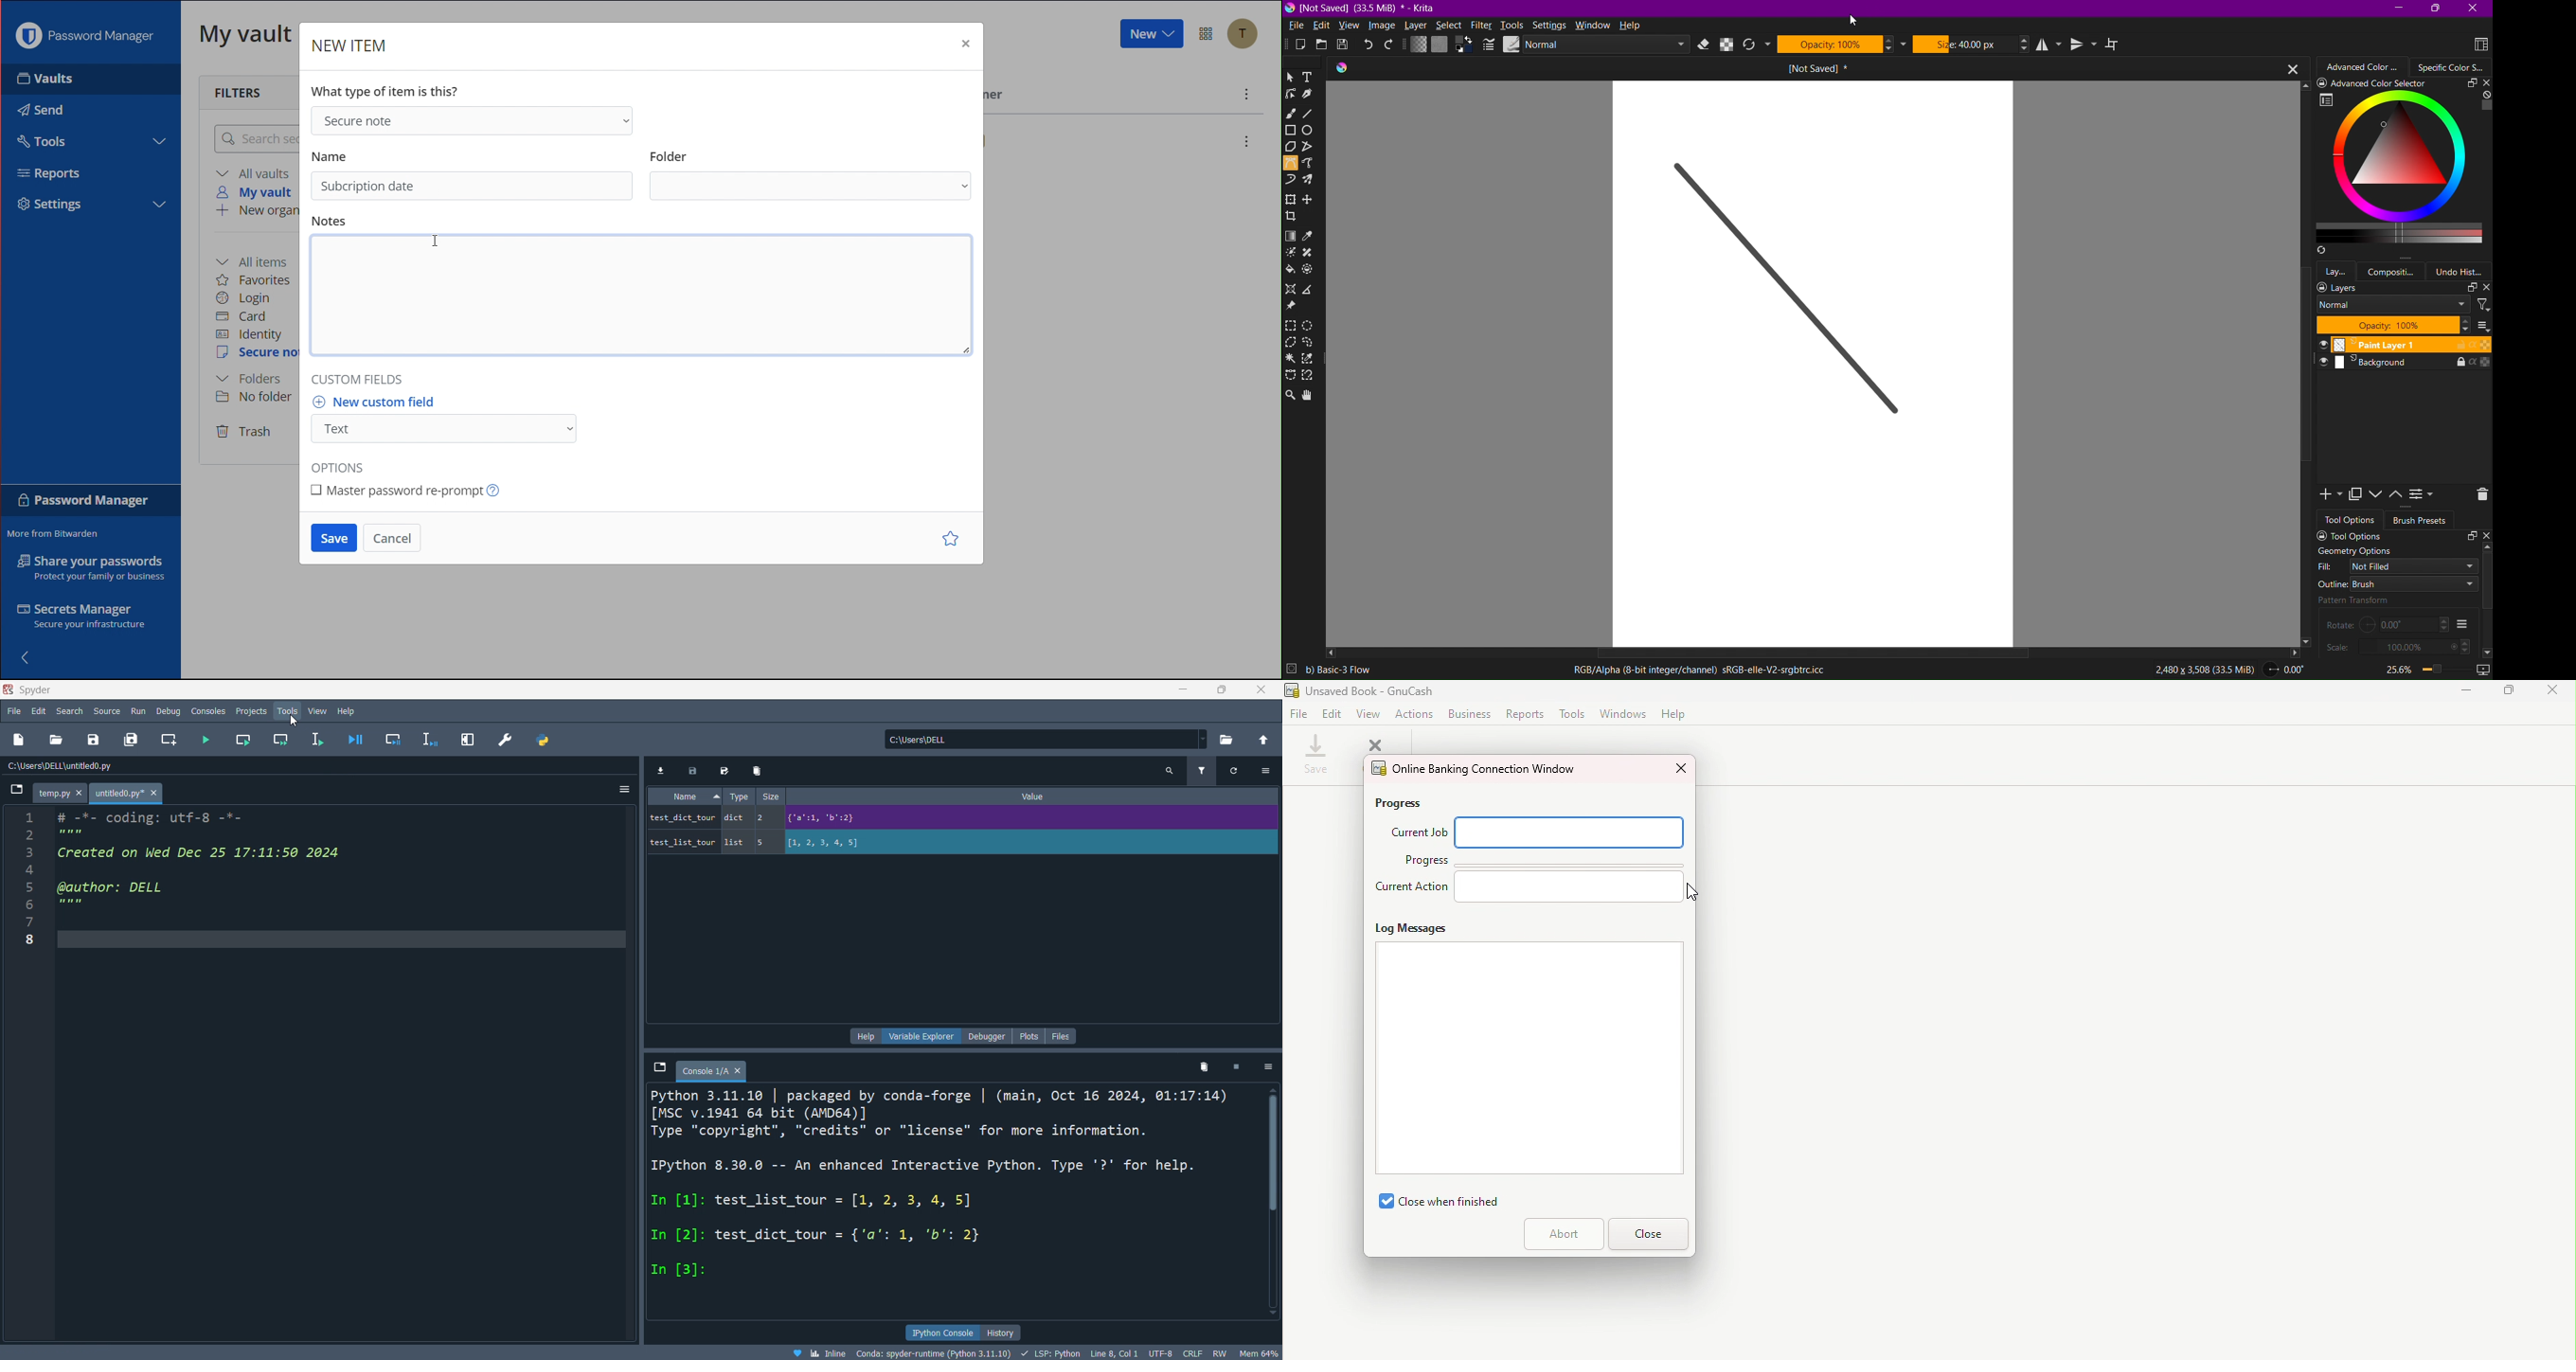 This screenshot has height=1372, width=2576. What do you see at coordinates (1291, 165) in the screenshot?
I see `Bezier Curve Tool` at bounding box center [1291, 165].